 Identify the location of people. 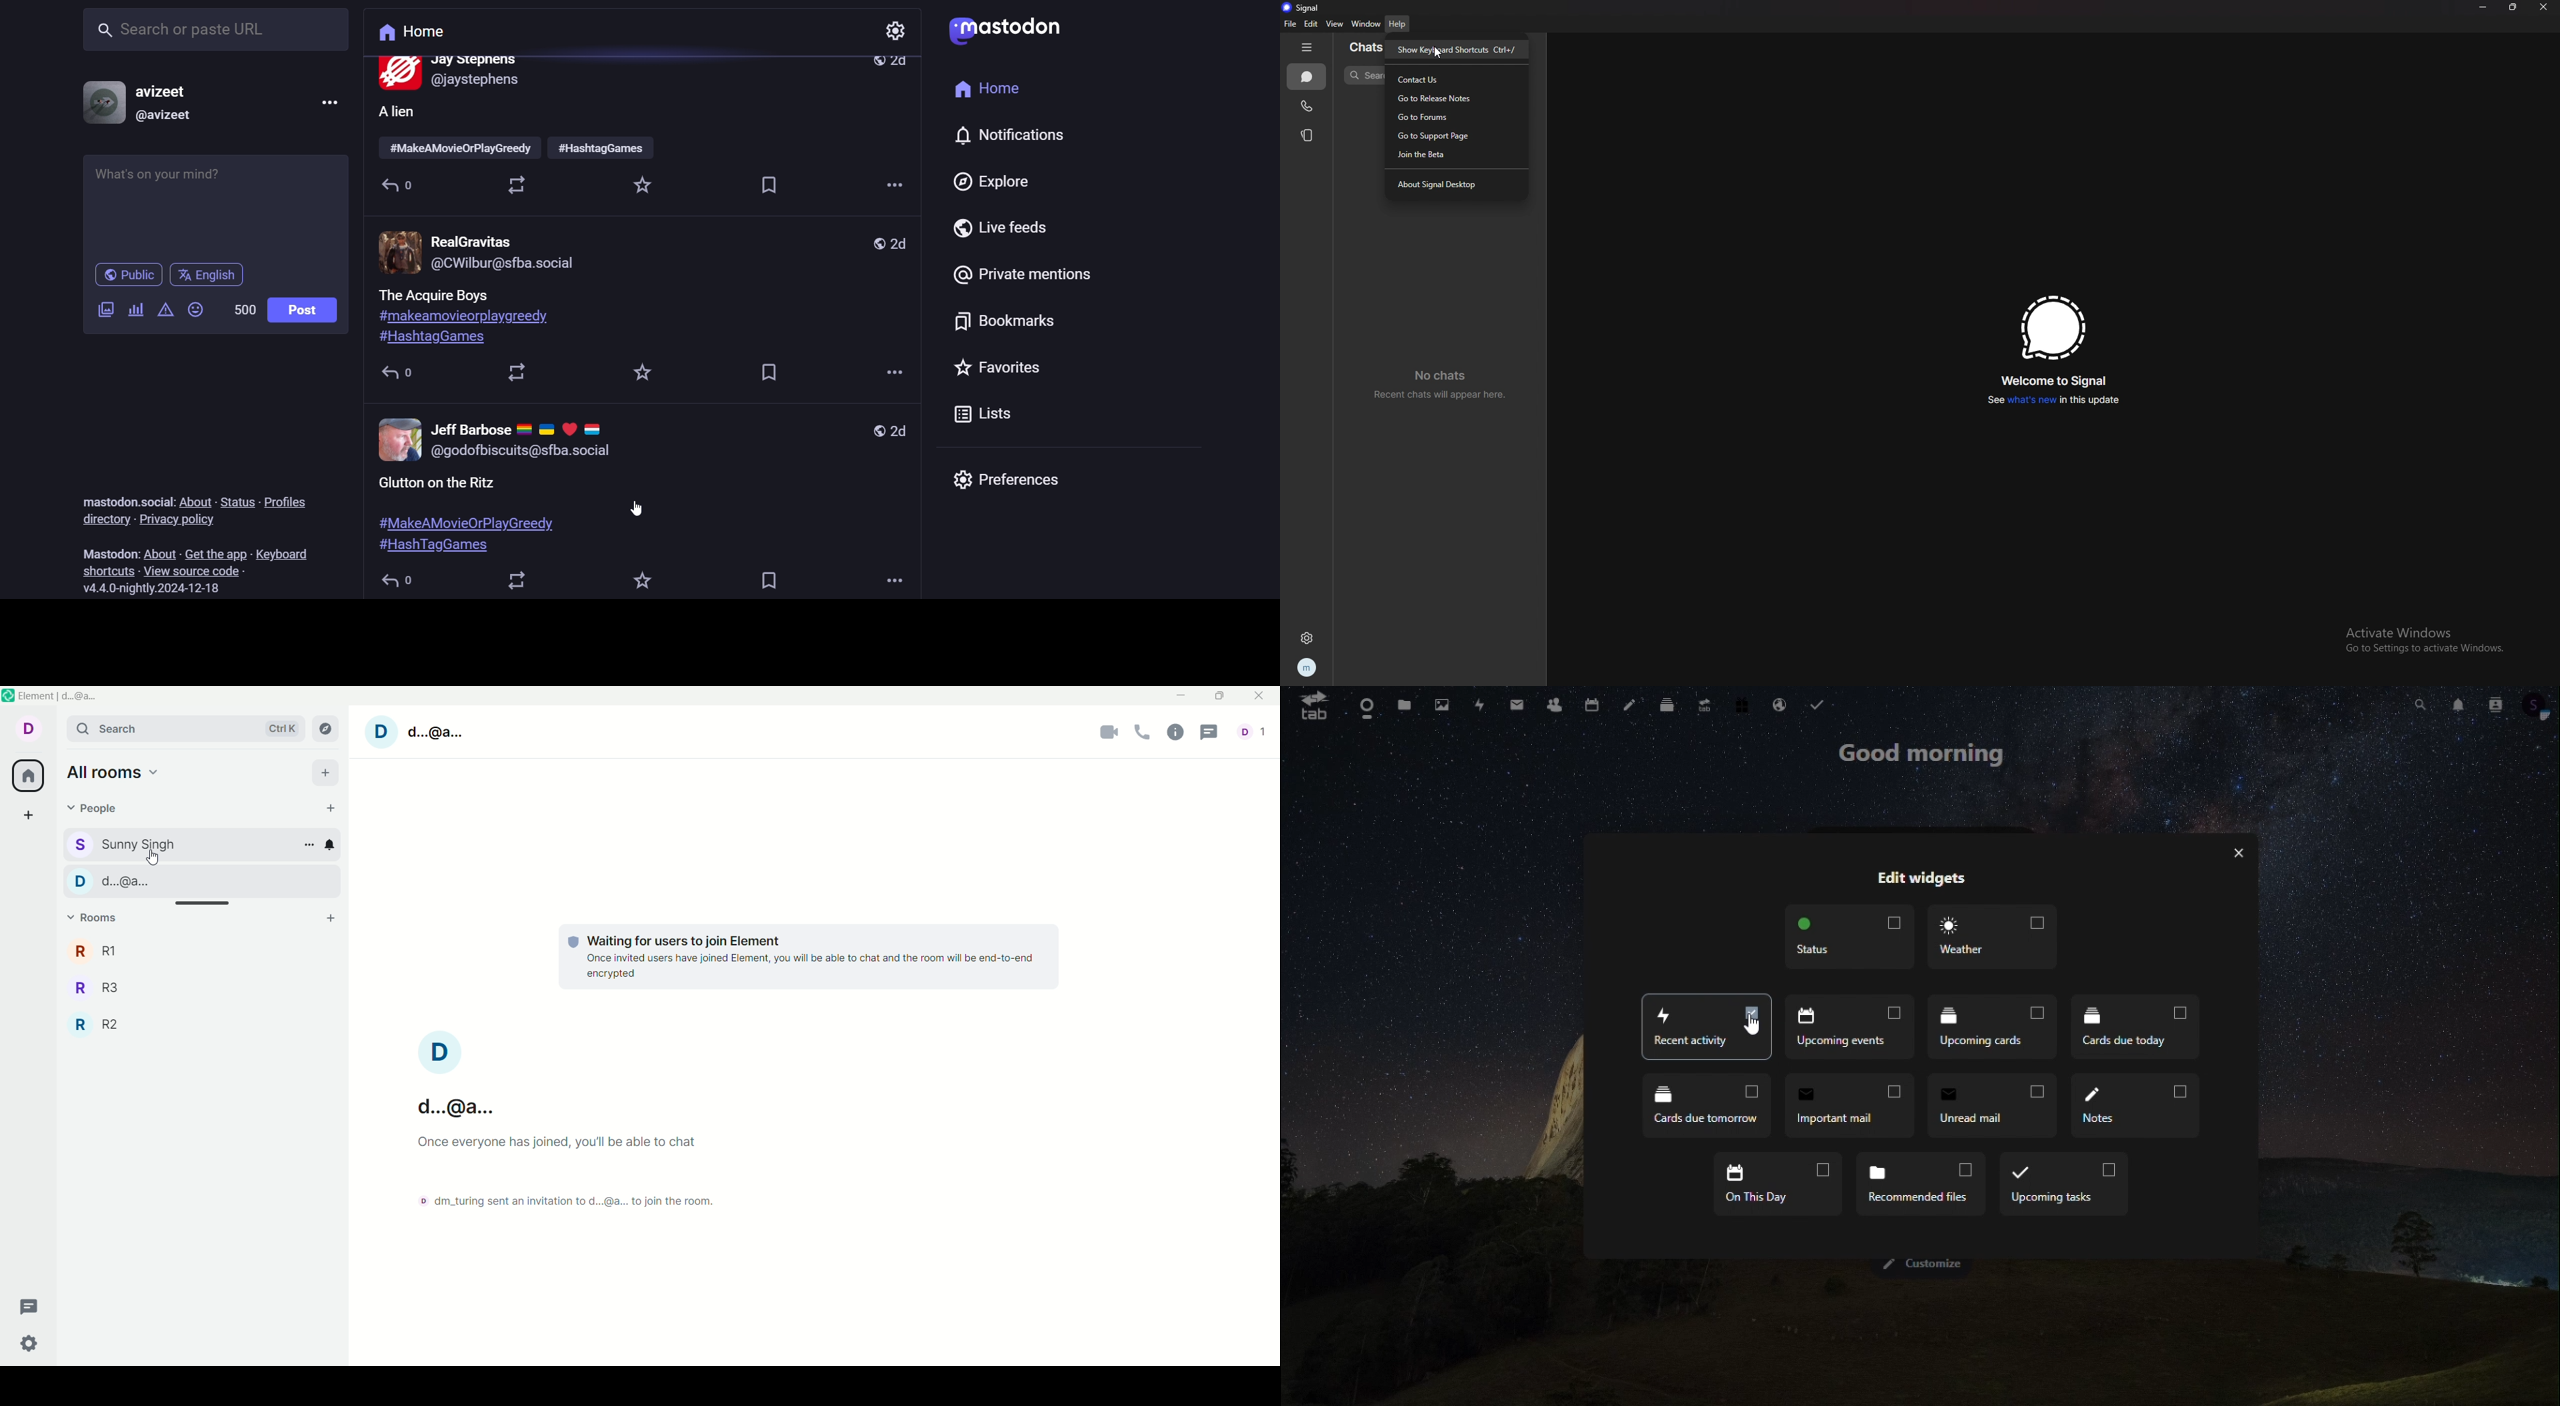
(95, 812).